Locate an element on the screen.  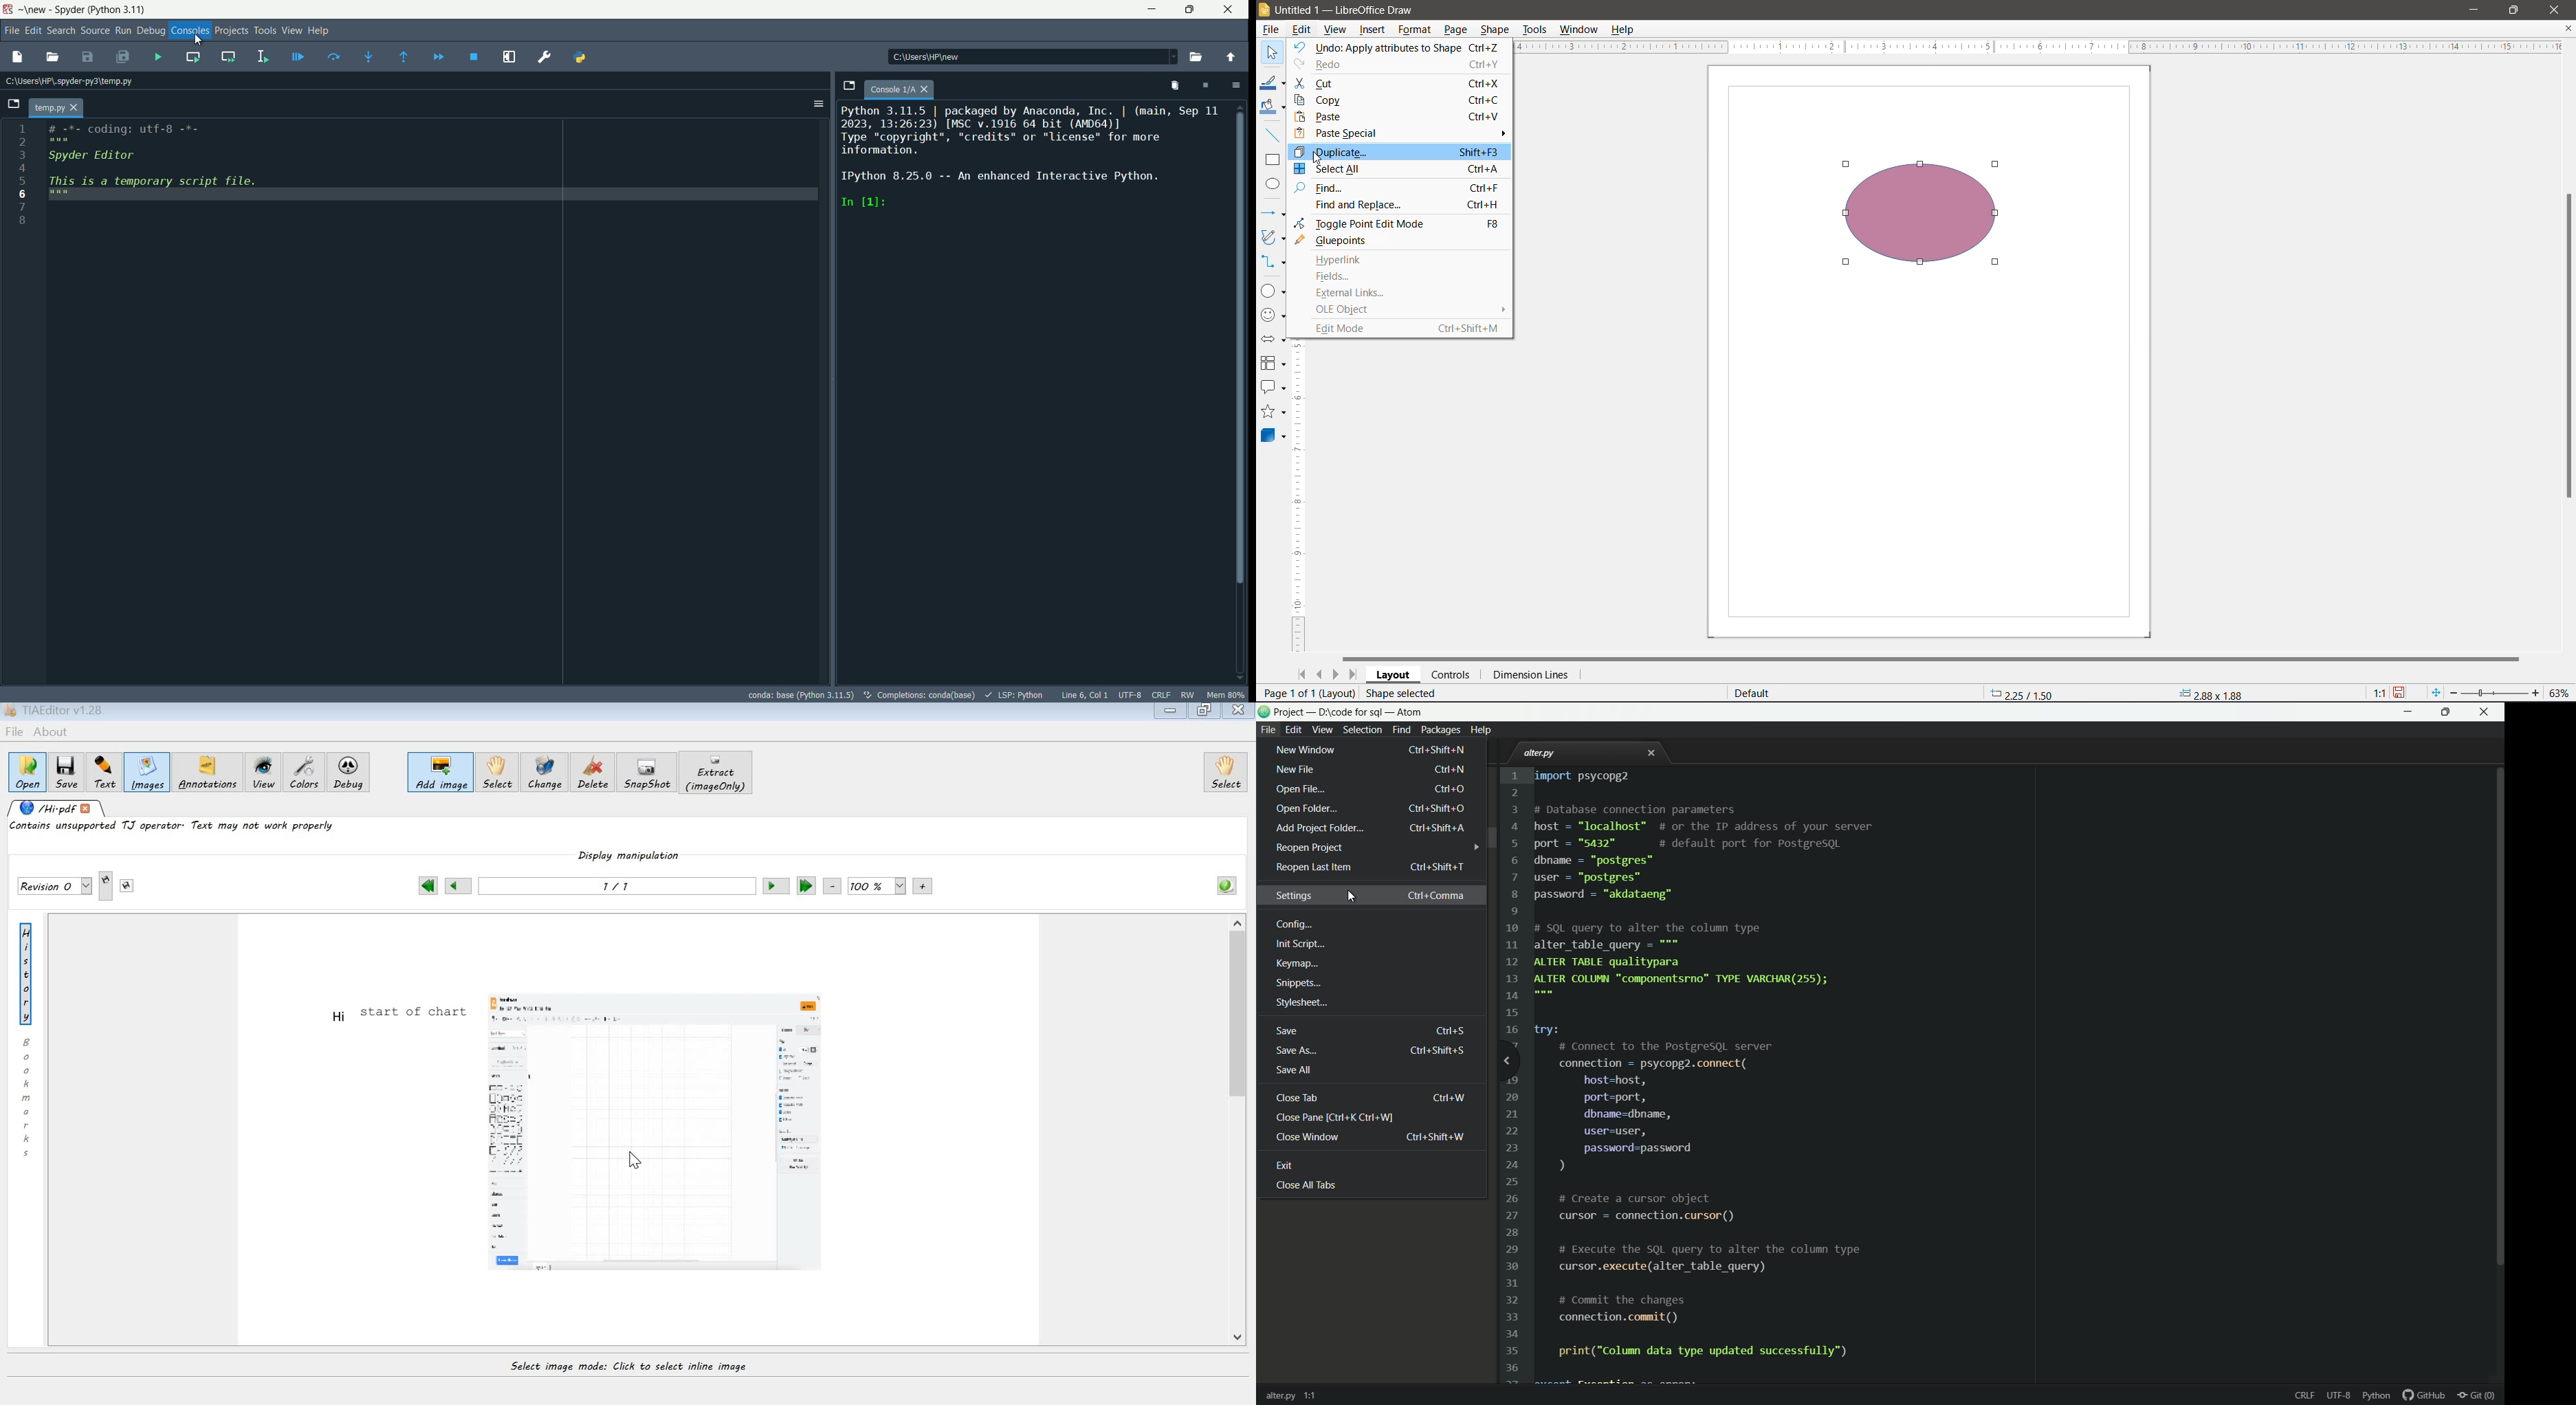
conda: base (Python 3.11.5) is located at coordinates (801, 696).